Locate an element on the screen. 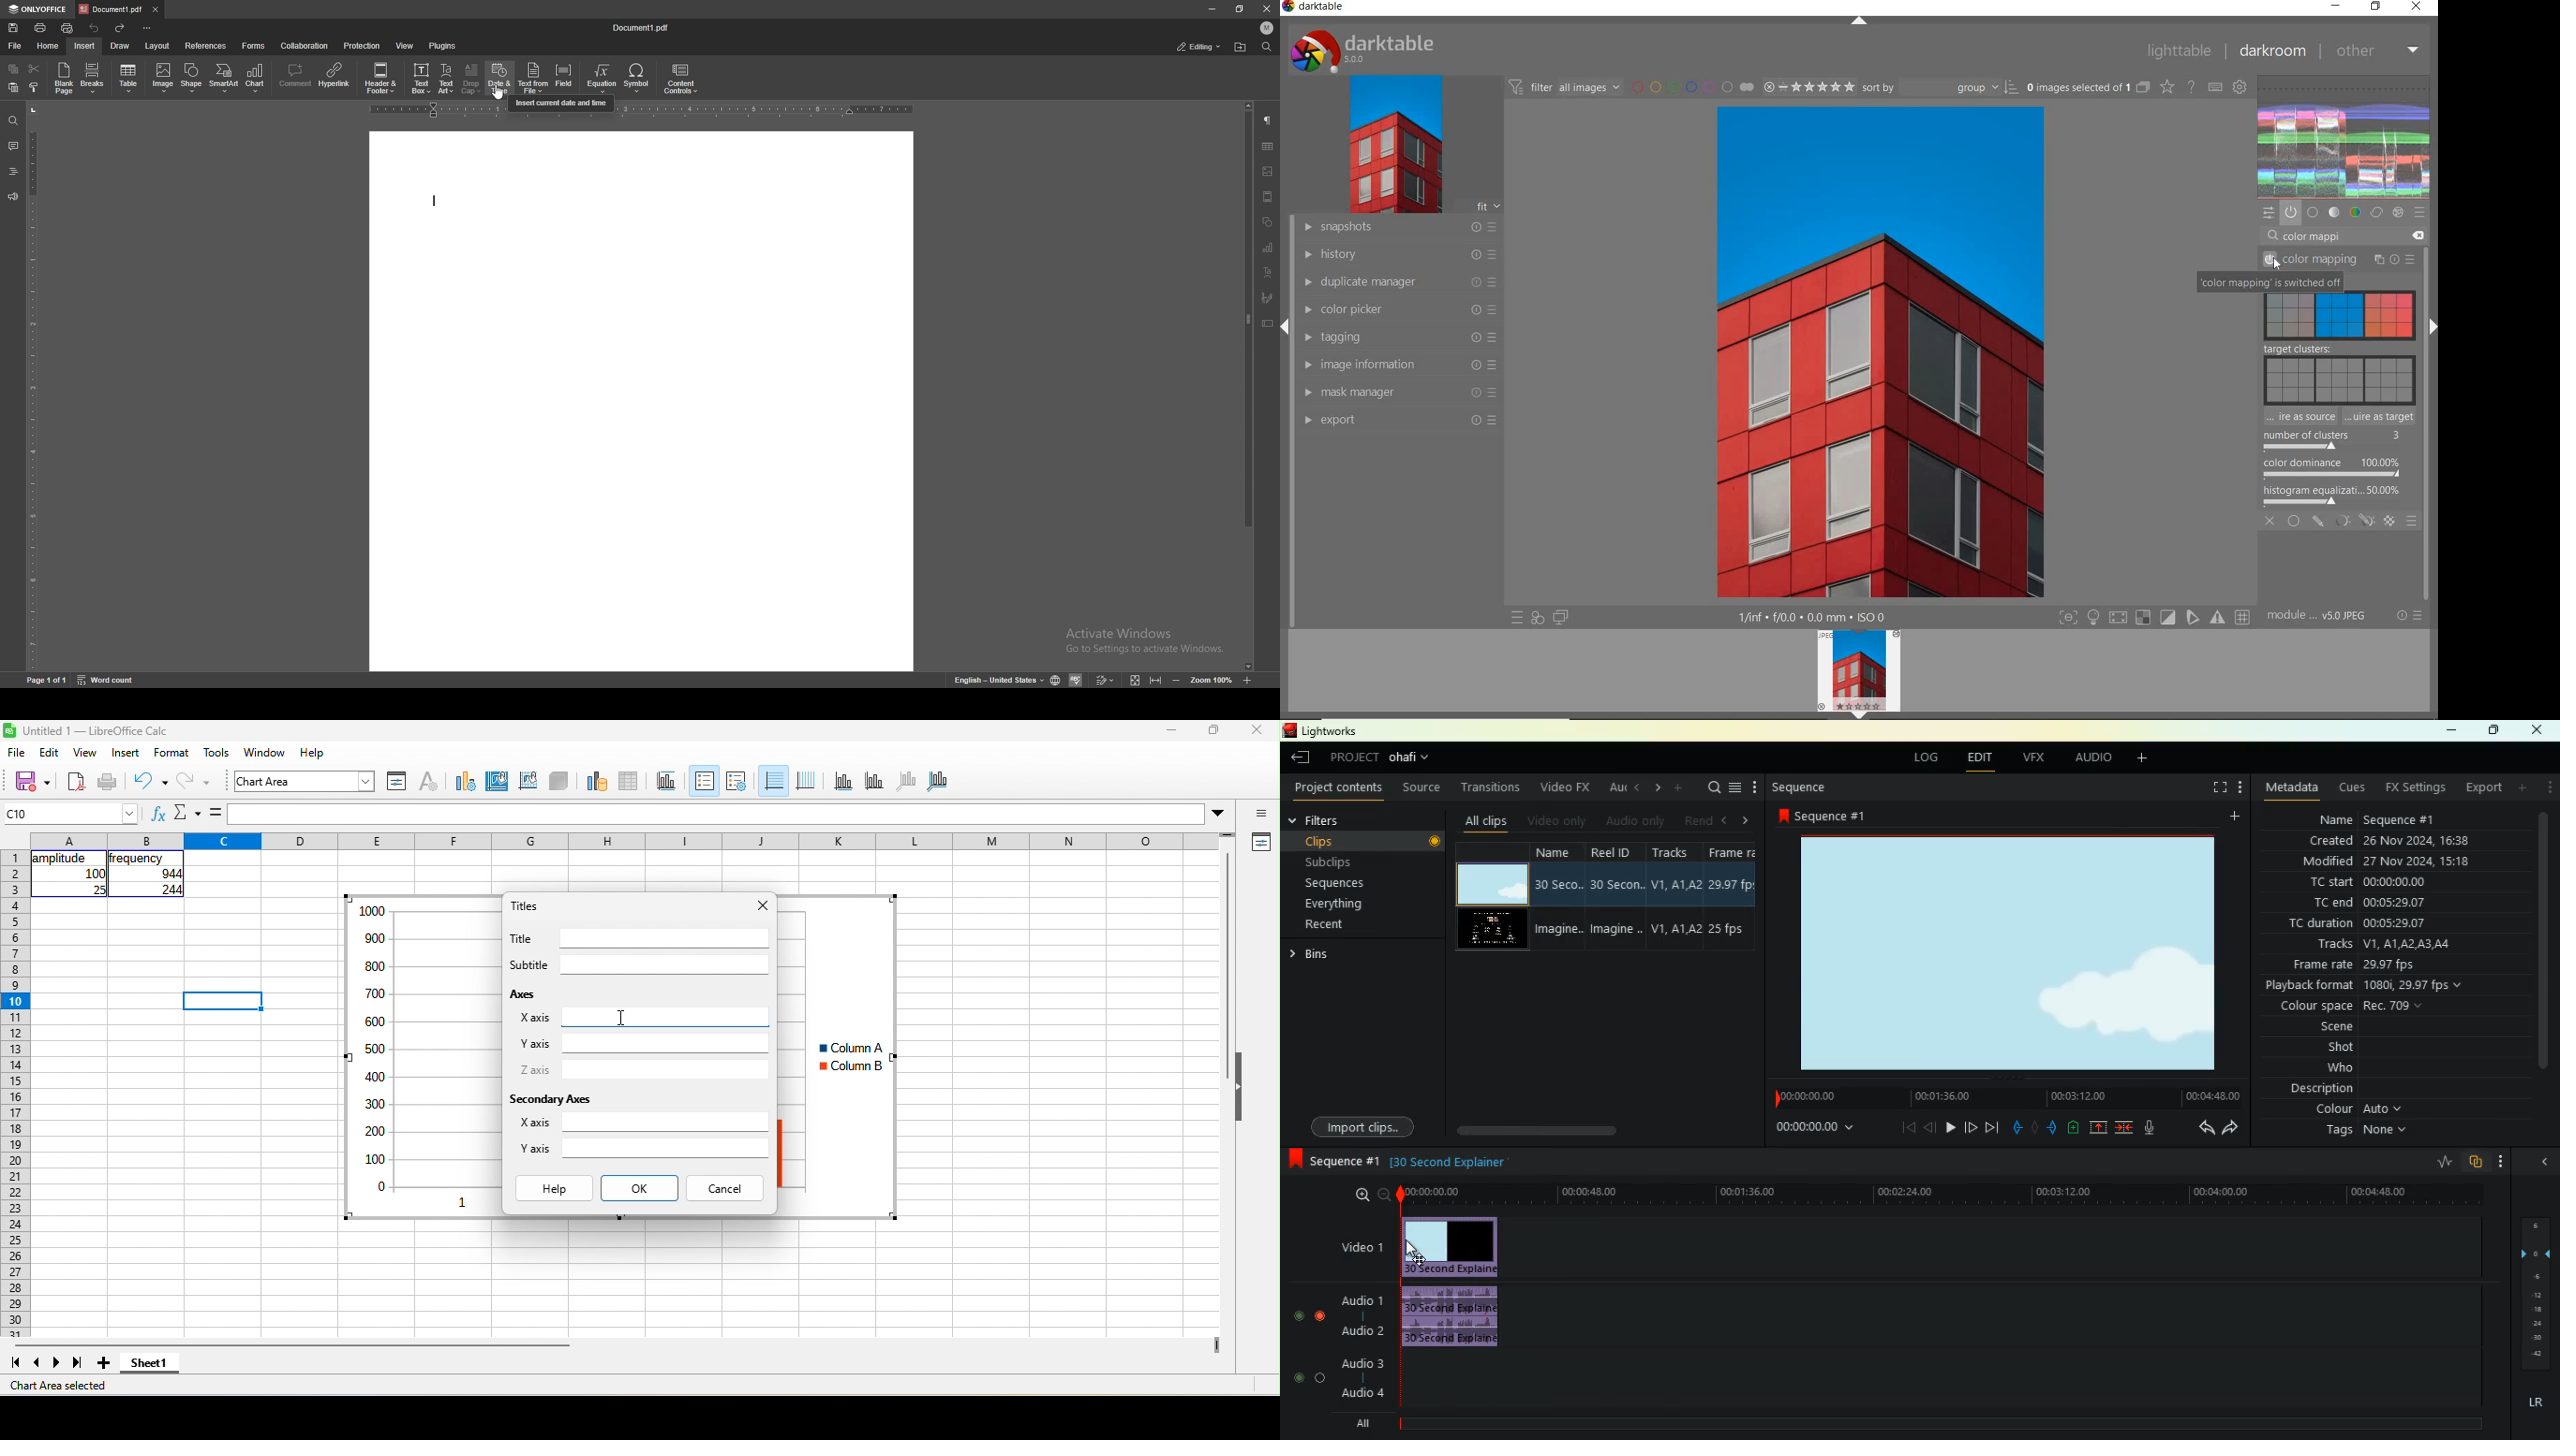  NUMBER OF CLUSTERS is located at coordinates (2330, 440).